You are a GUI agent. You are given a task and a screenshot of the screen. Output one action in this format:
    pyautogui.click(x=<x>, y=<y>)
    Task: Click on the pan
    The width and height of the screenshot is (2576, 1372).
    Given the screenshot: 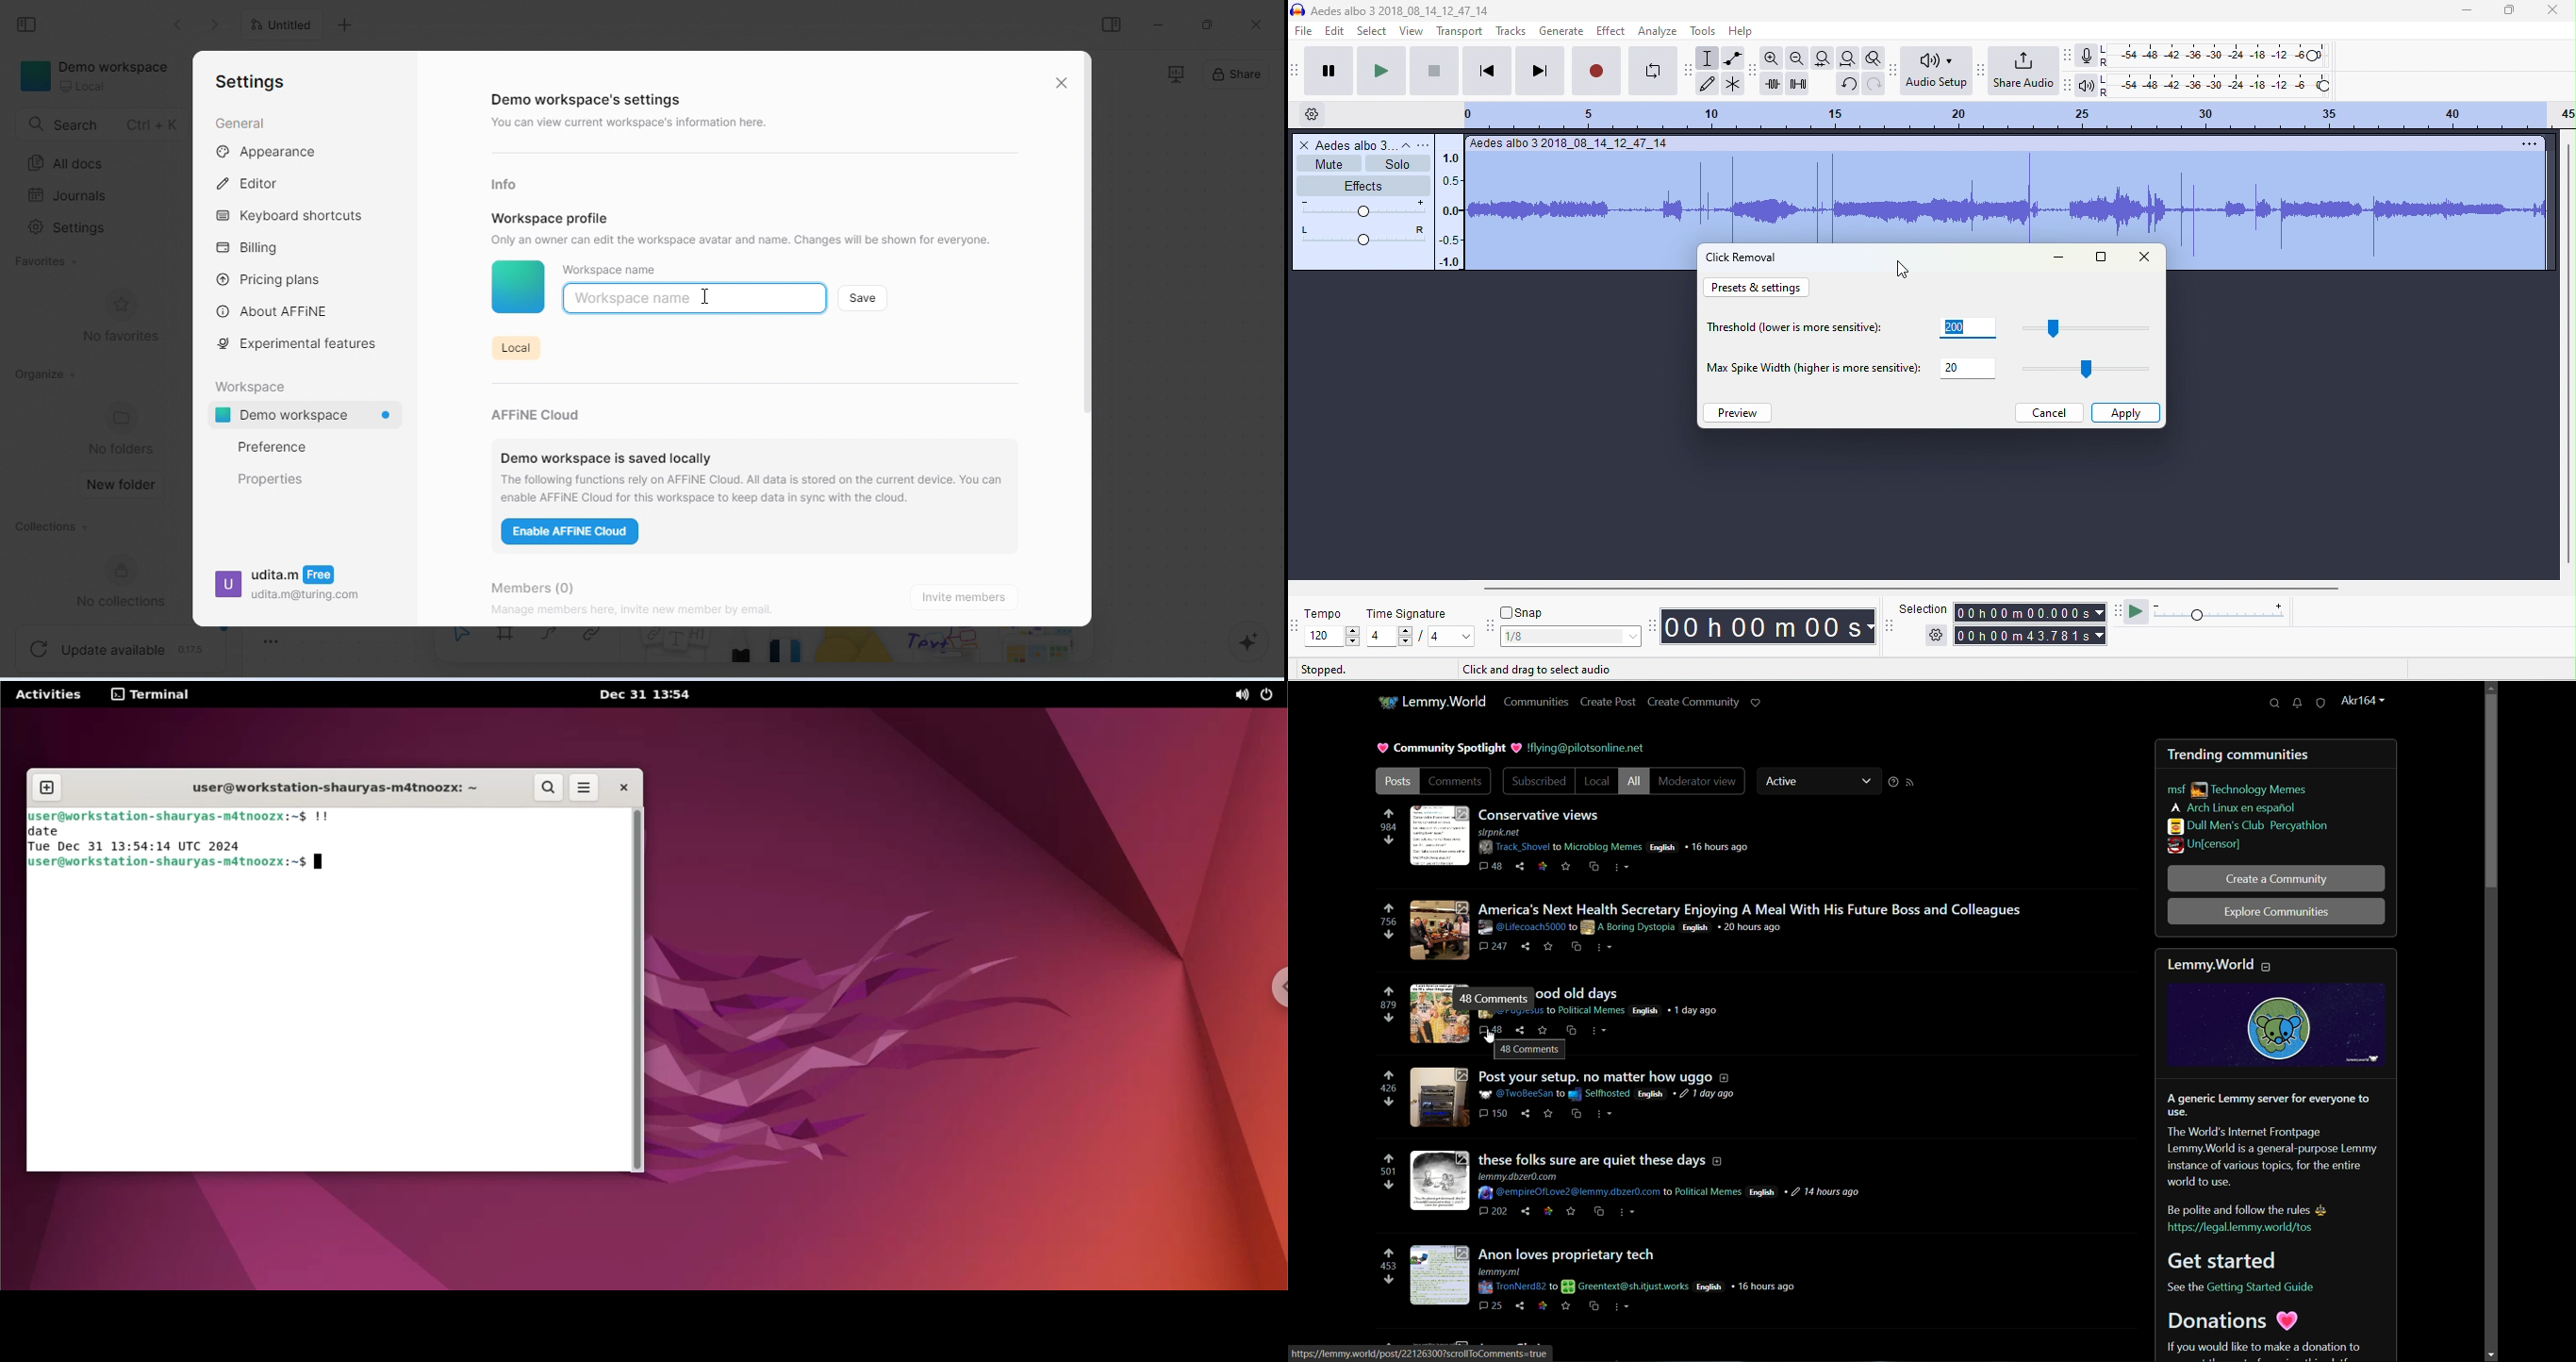 What is the action you would take?
    pyautogui.click(x=1359, y=235)
    